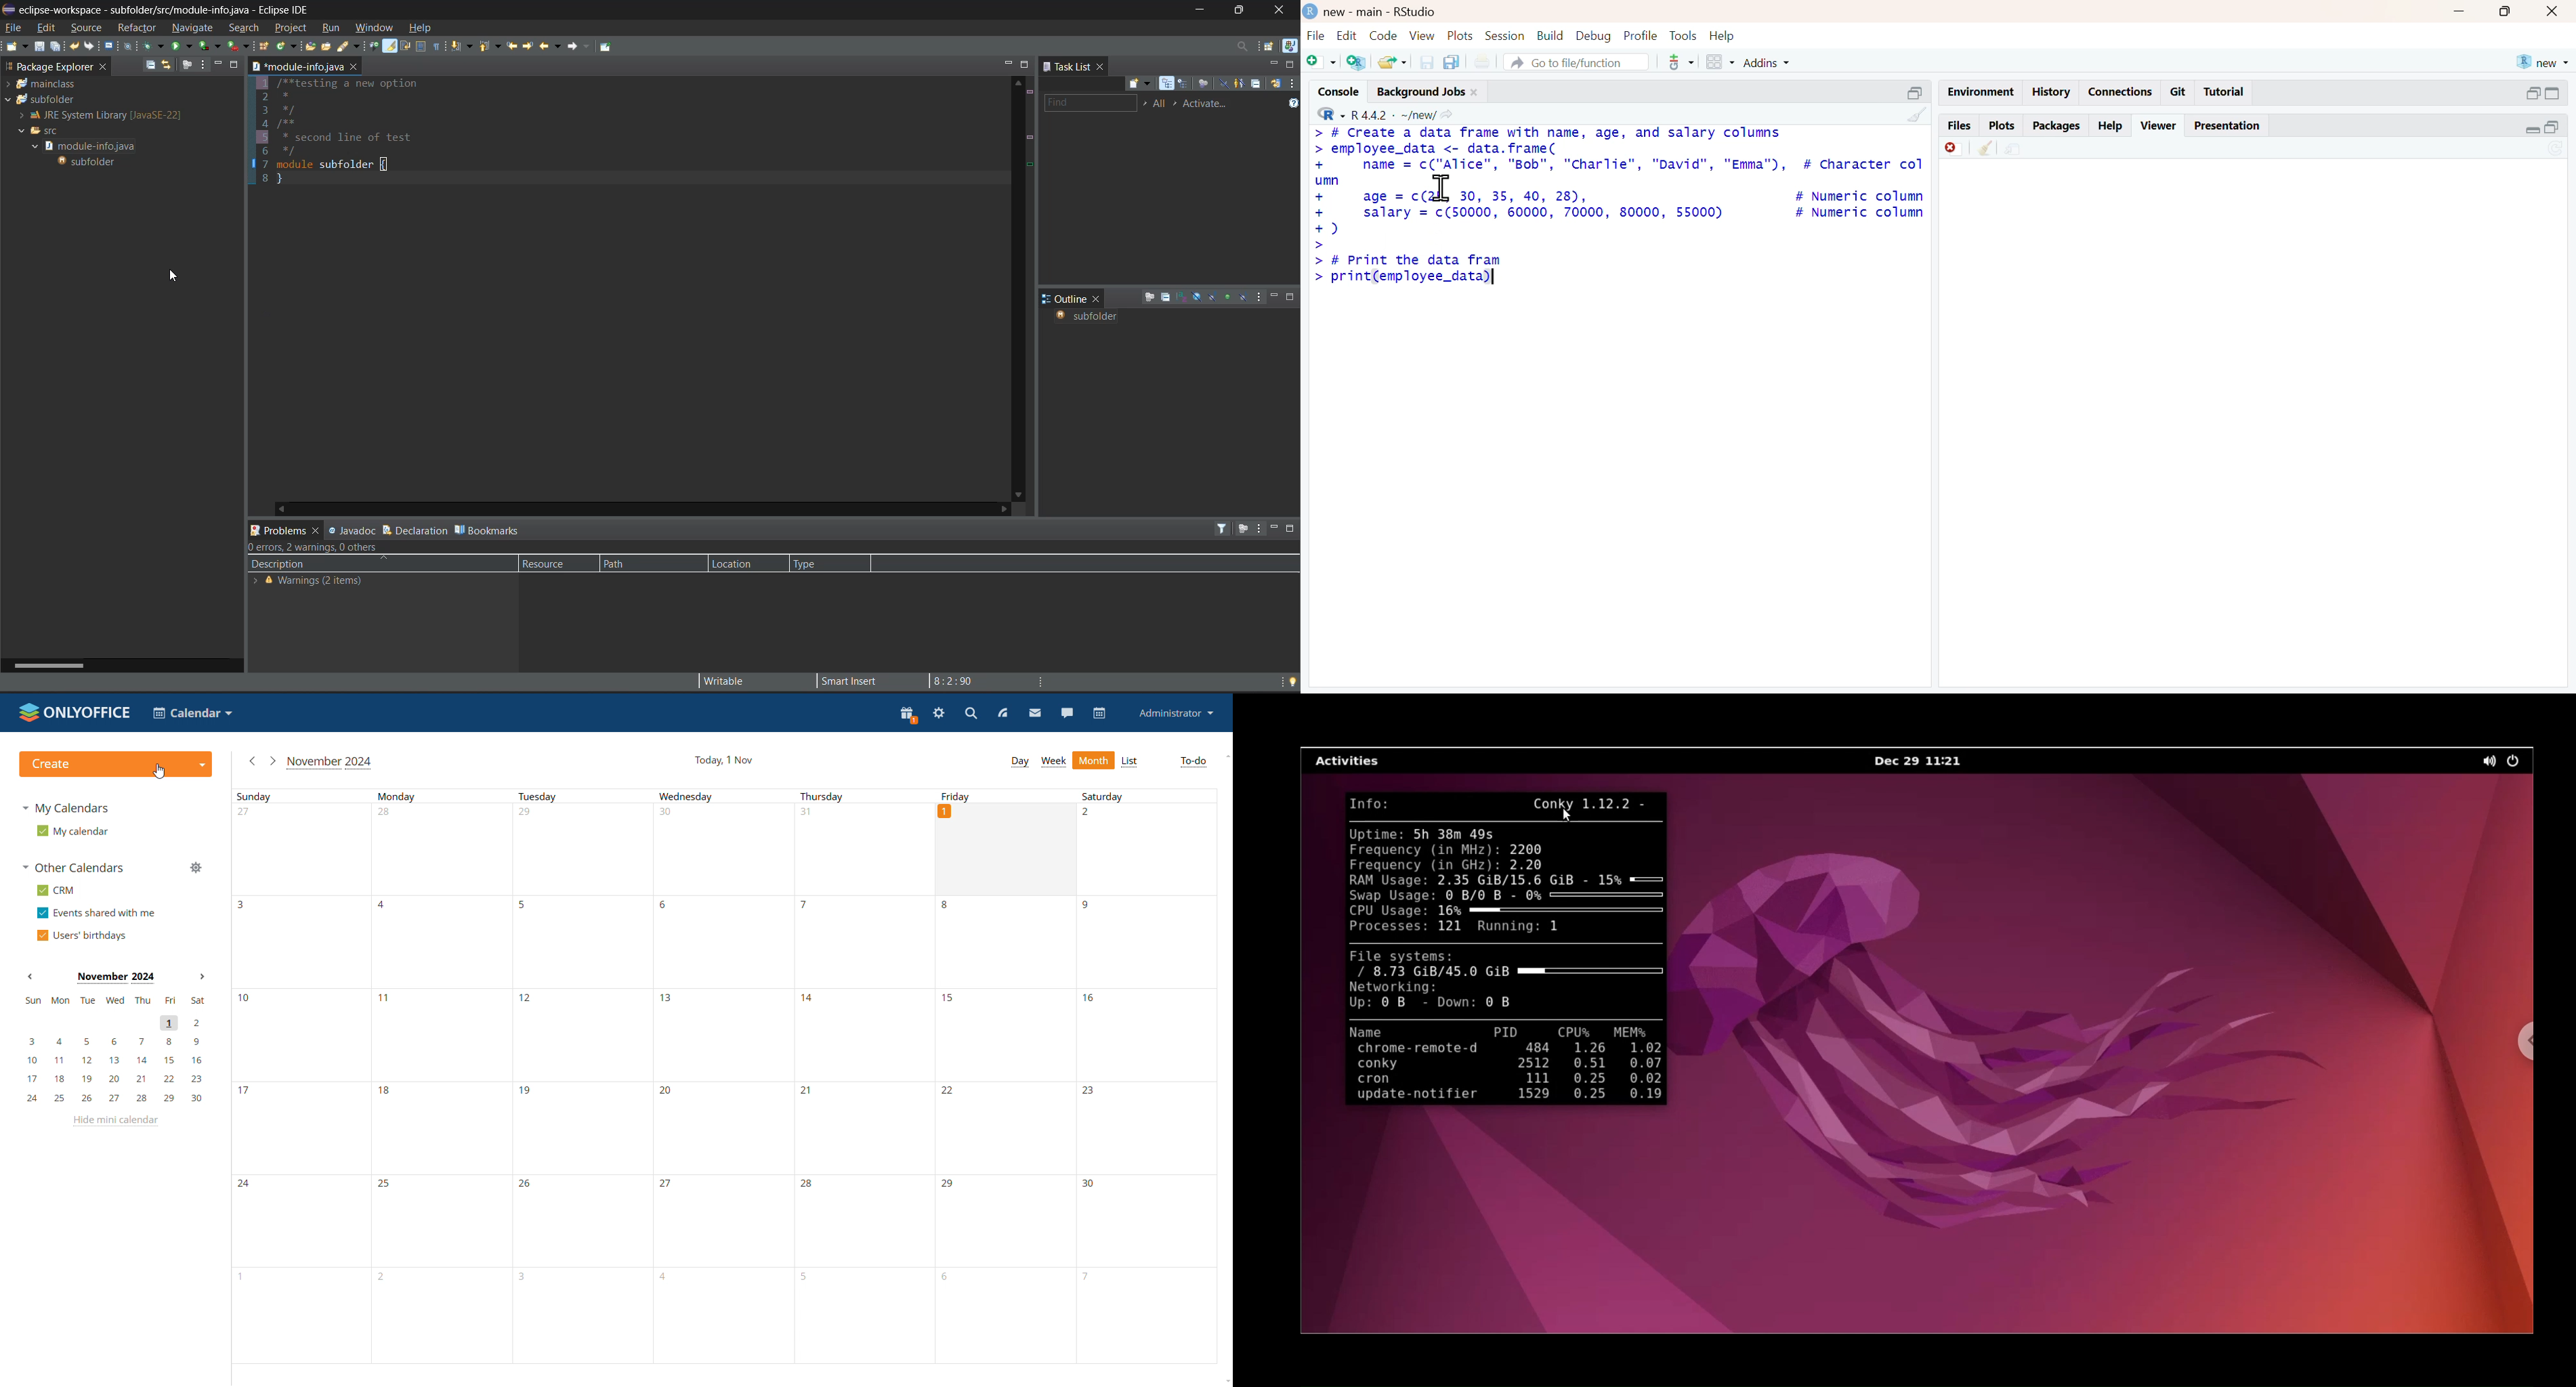 This screenshot has width=2576, height=1400. What do you see at coordinates (1390, 62) in the screenshot?
I see `open existing file` at bounding box center [1390, 62].